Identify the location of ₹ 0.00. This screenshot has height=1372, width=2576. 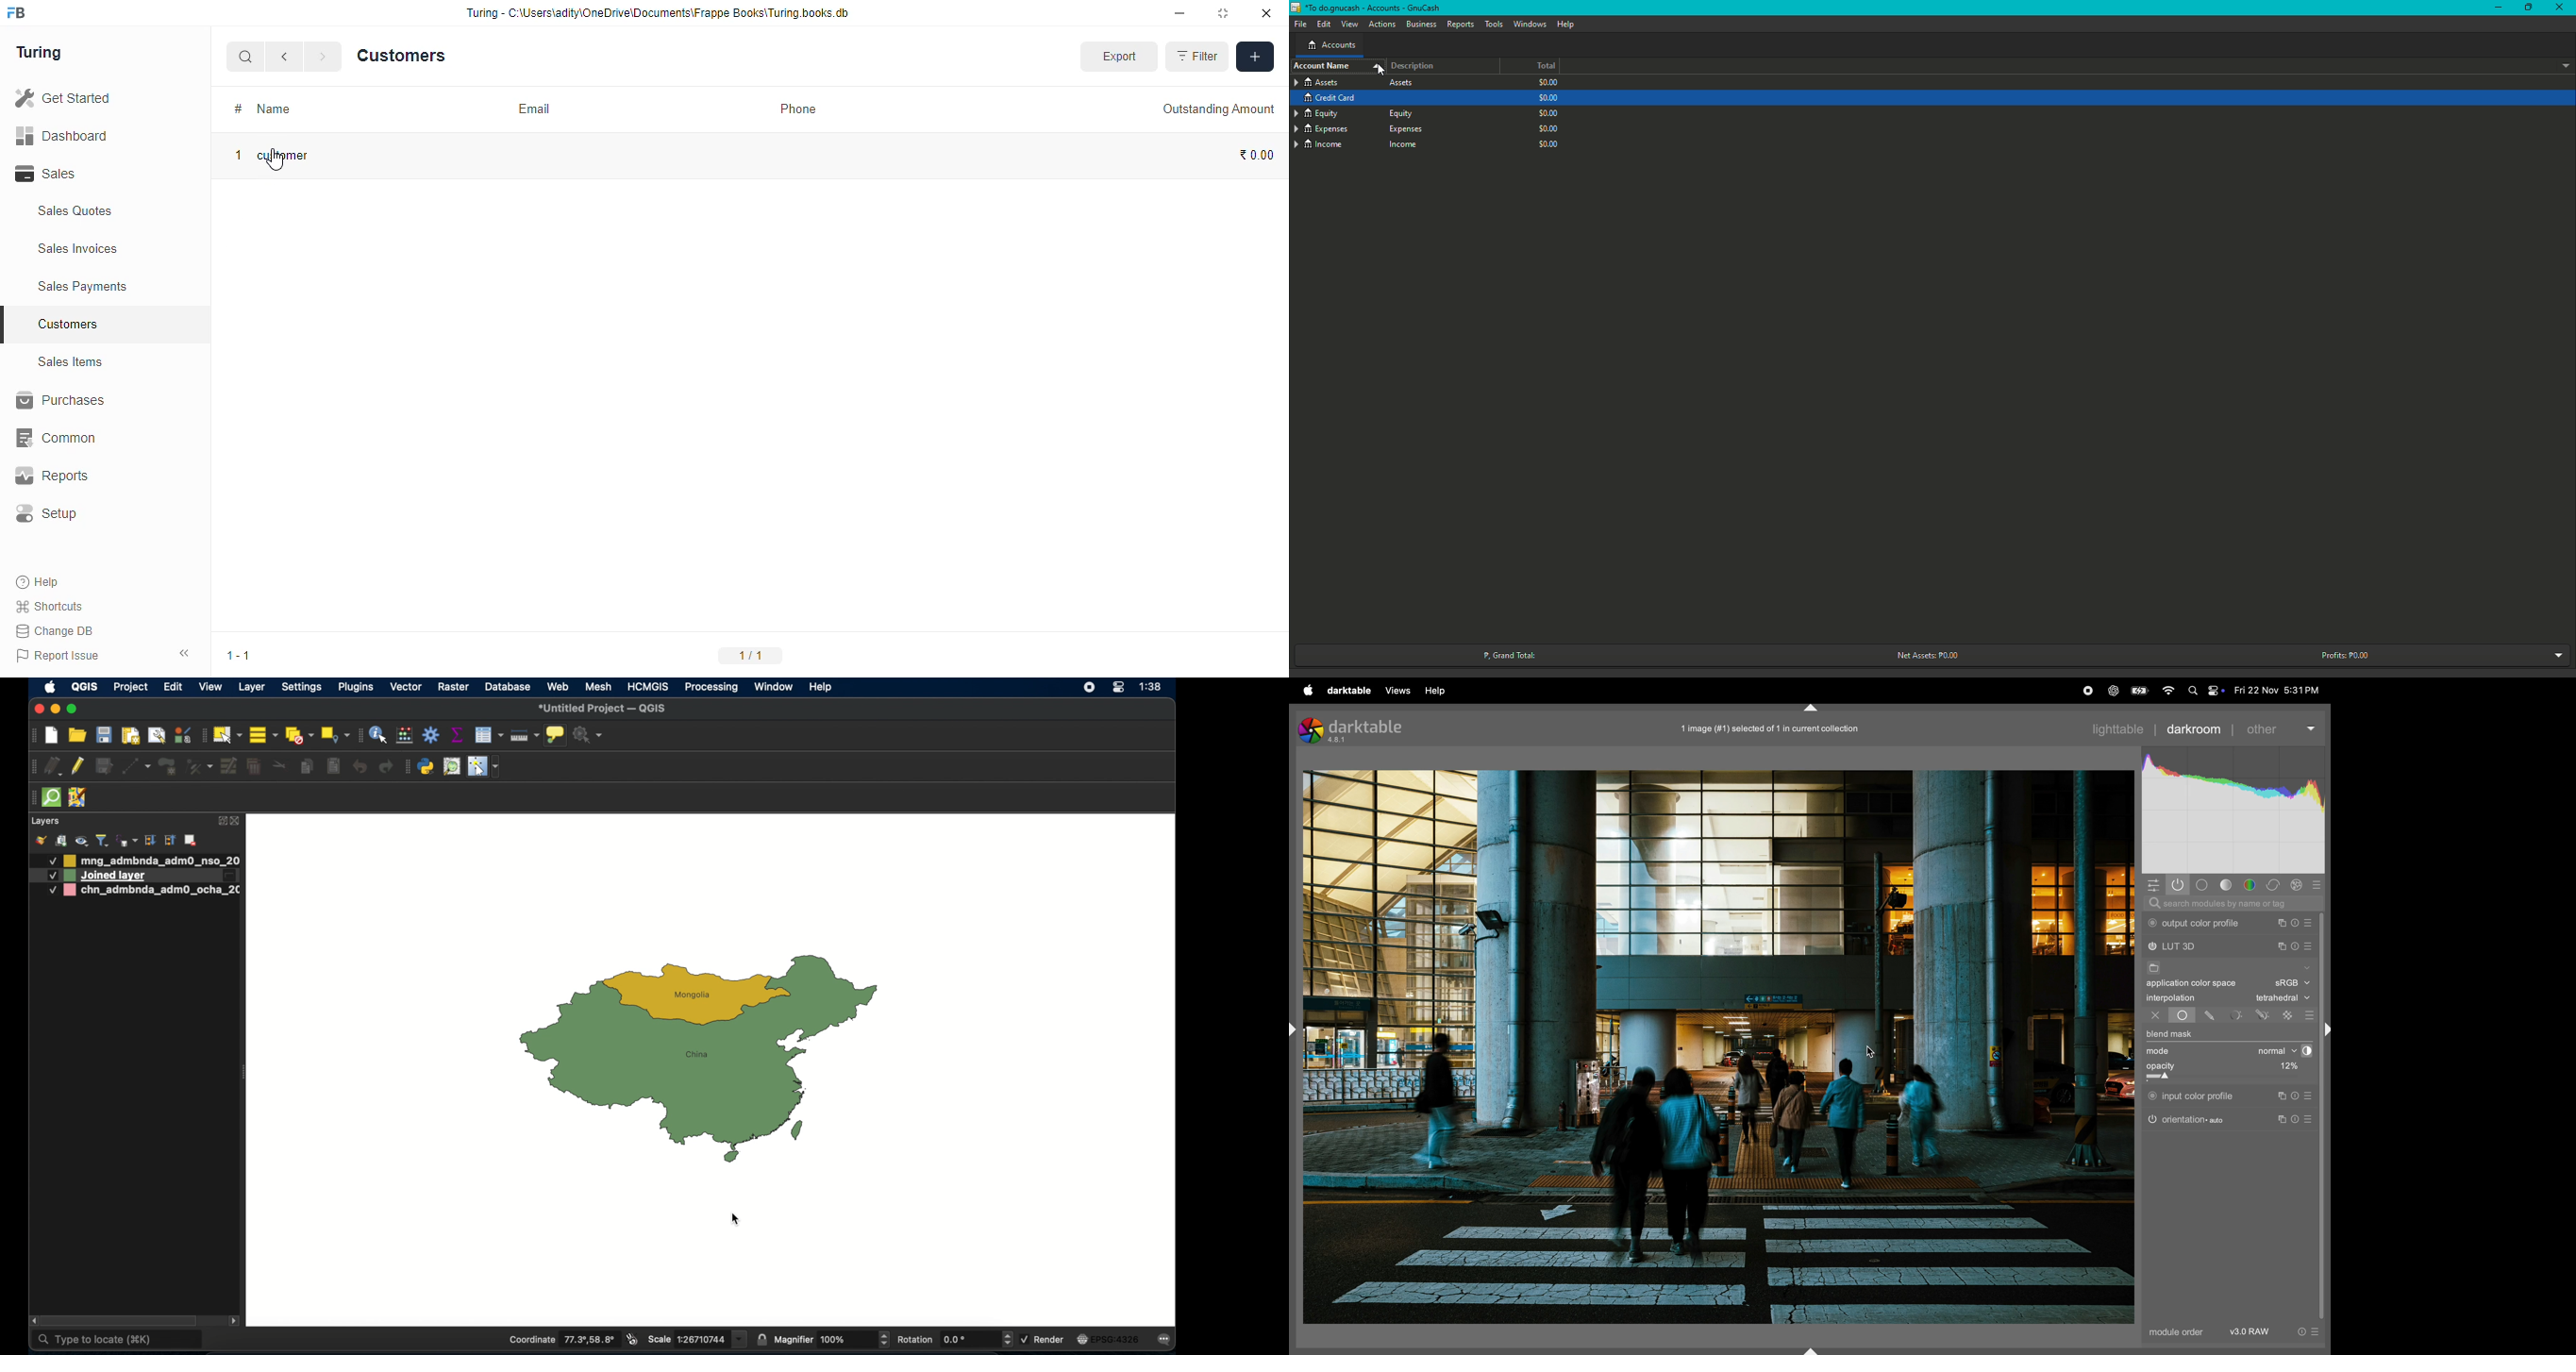
(1250, 154).